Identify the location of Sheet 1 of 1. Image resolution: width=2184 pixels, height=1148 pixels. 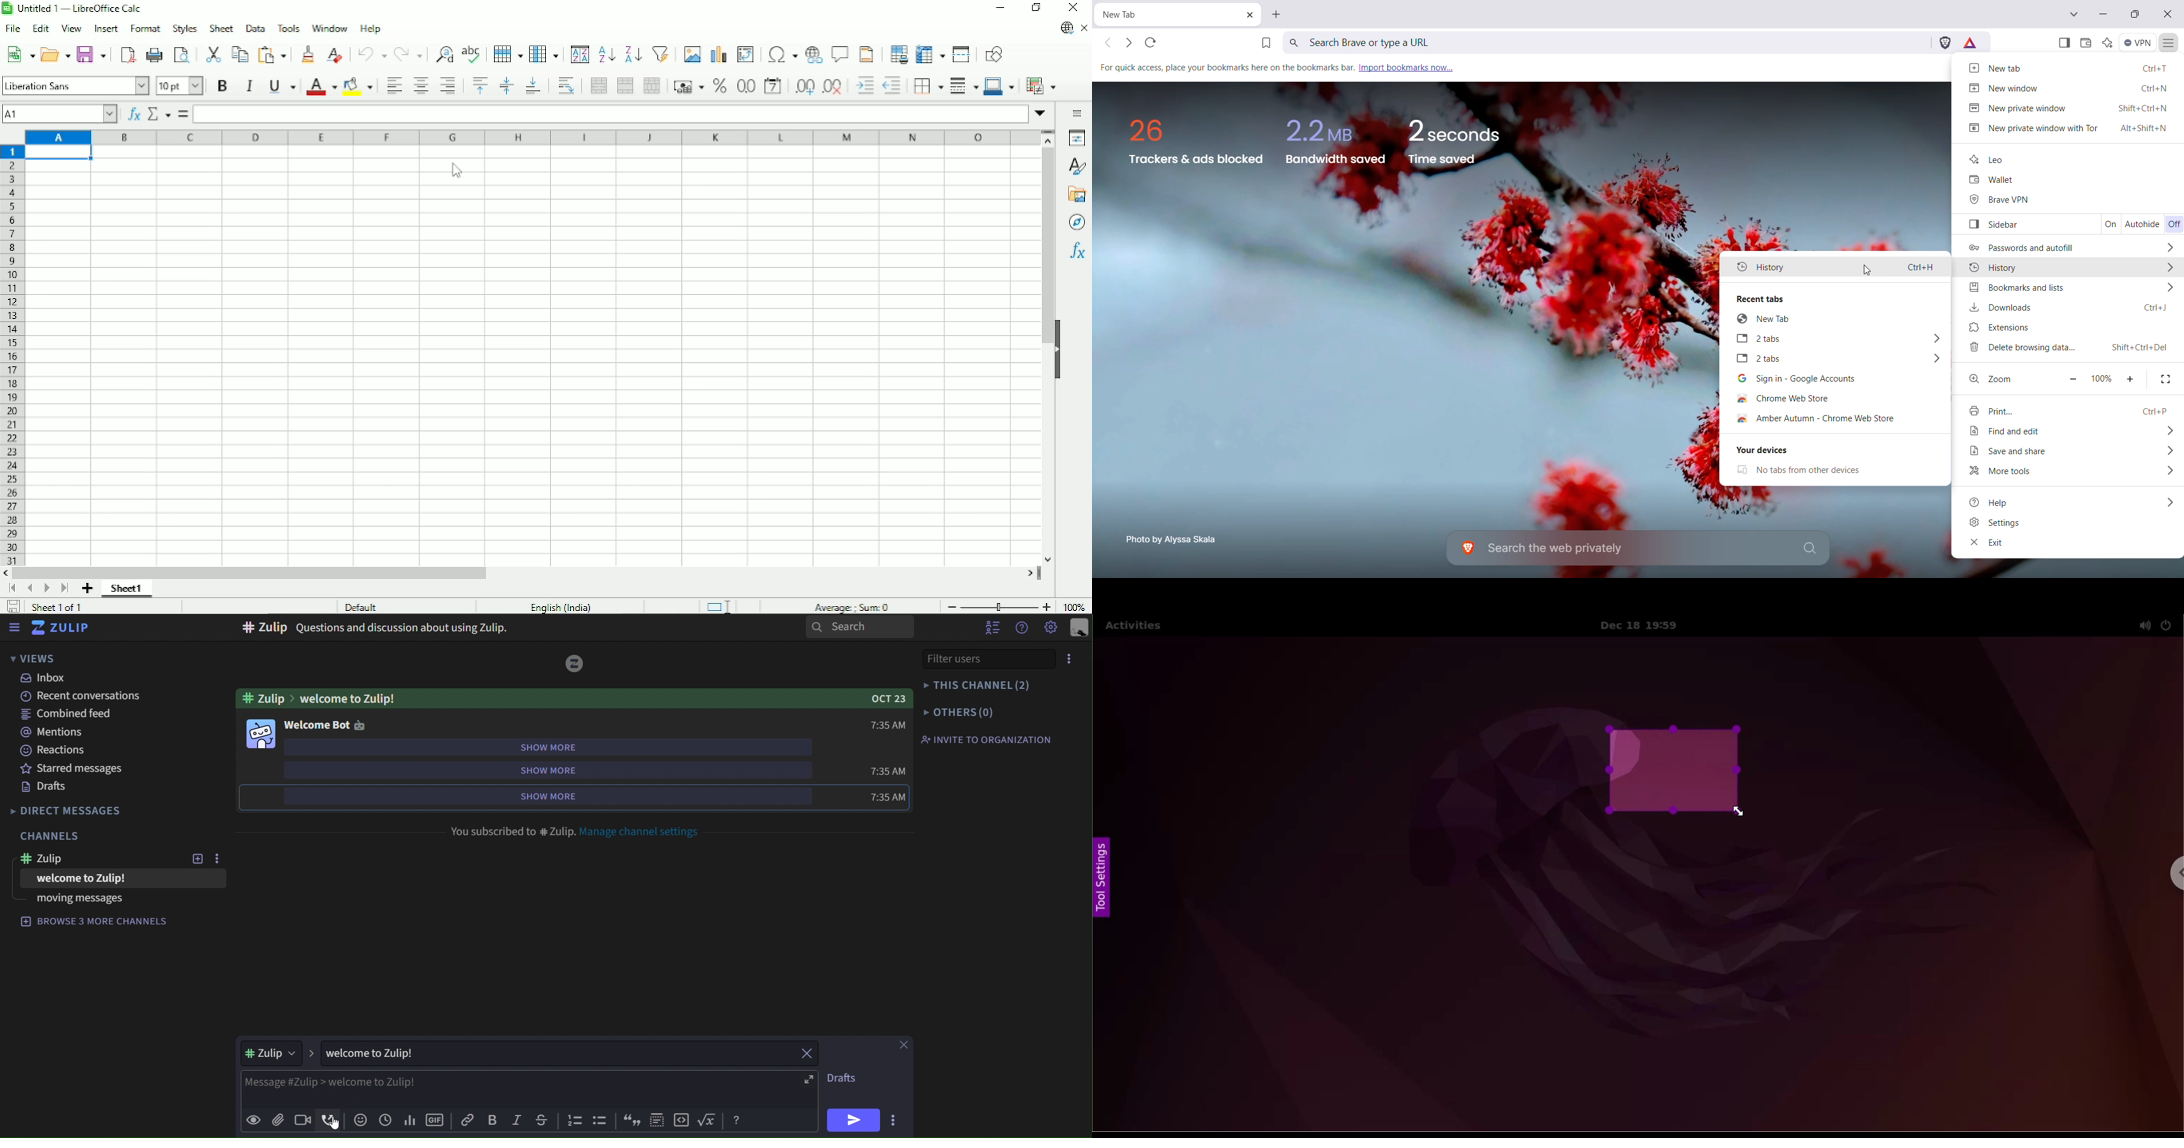
(59, 607).